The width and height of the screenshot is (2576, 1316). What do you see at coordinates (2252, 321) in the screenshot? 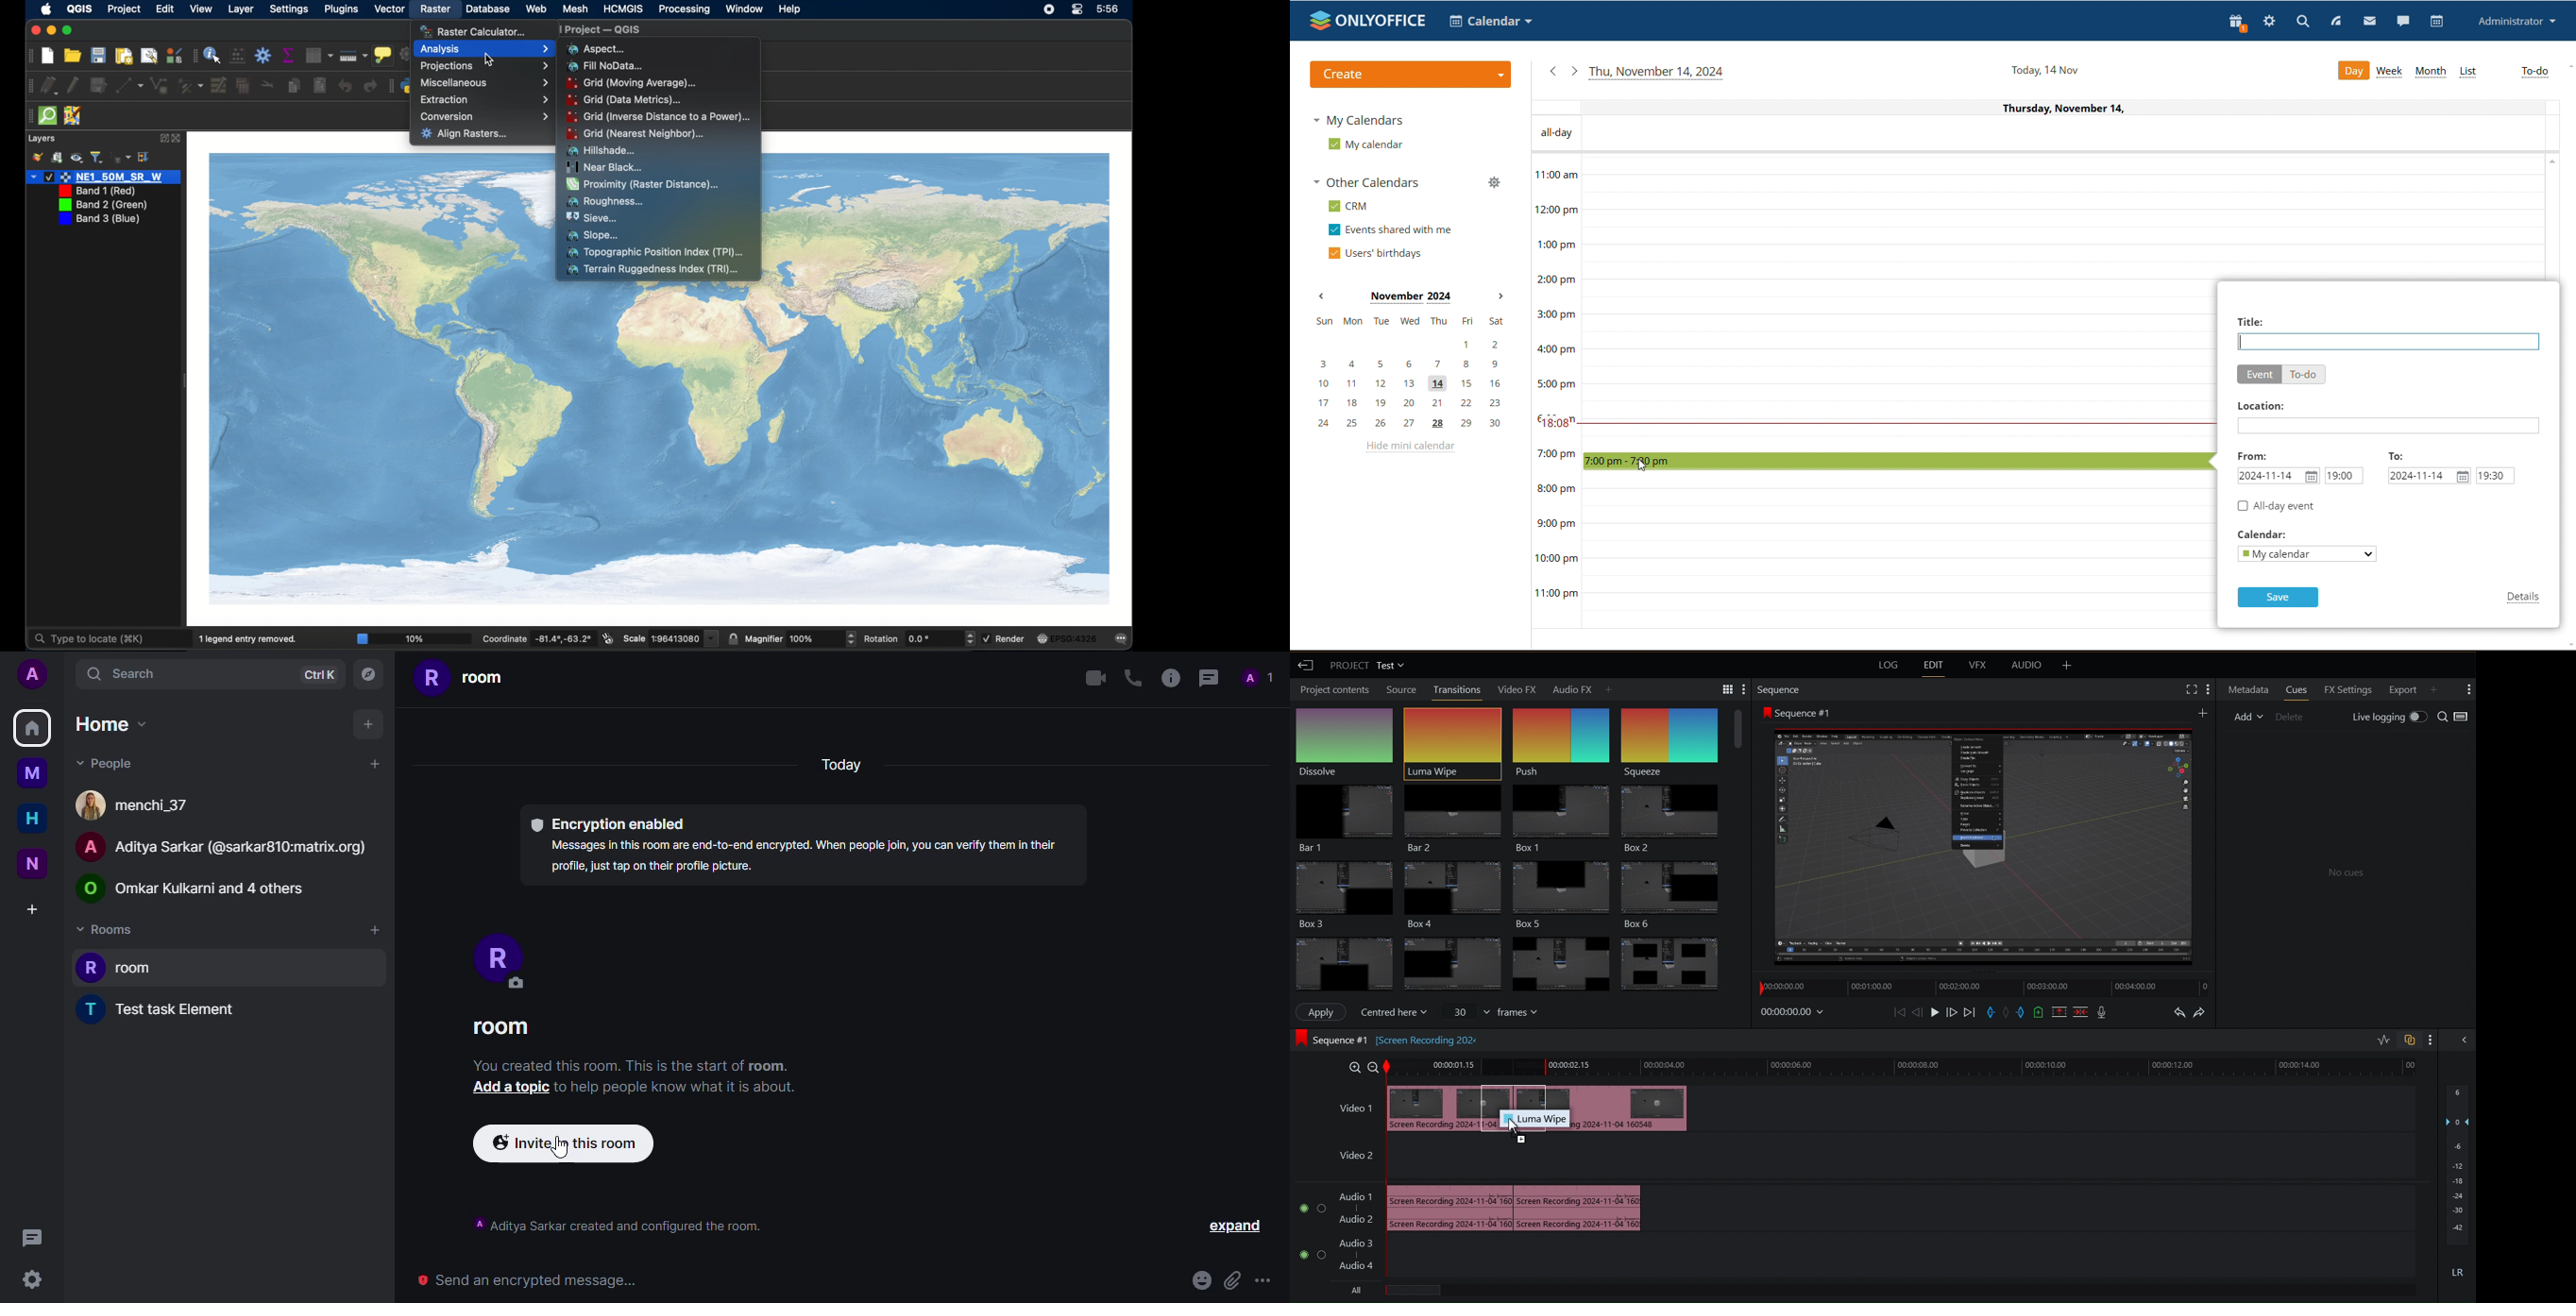
I see `Title` at bounding box center [2252, 321].